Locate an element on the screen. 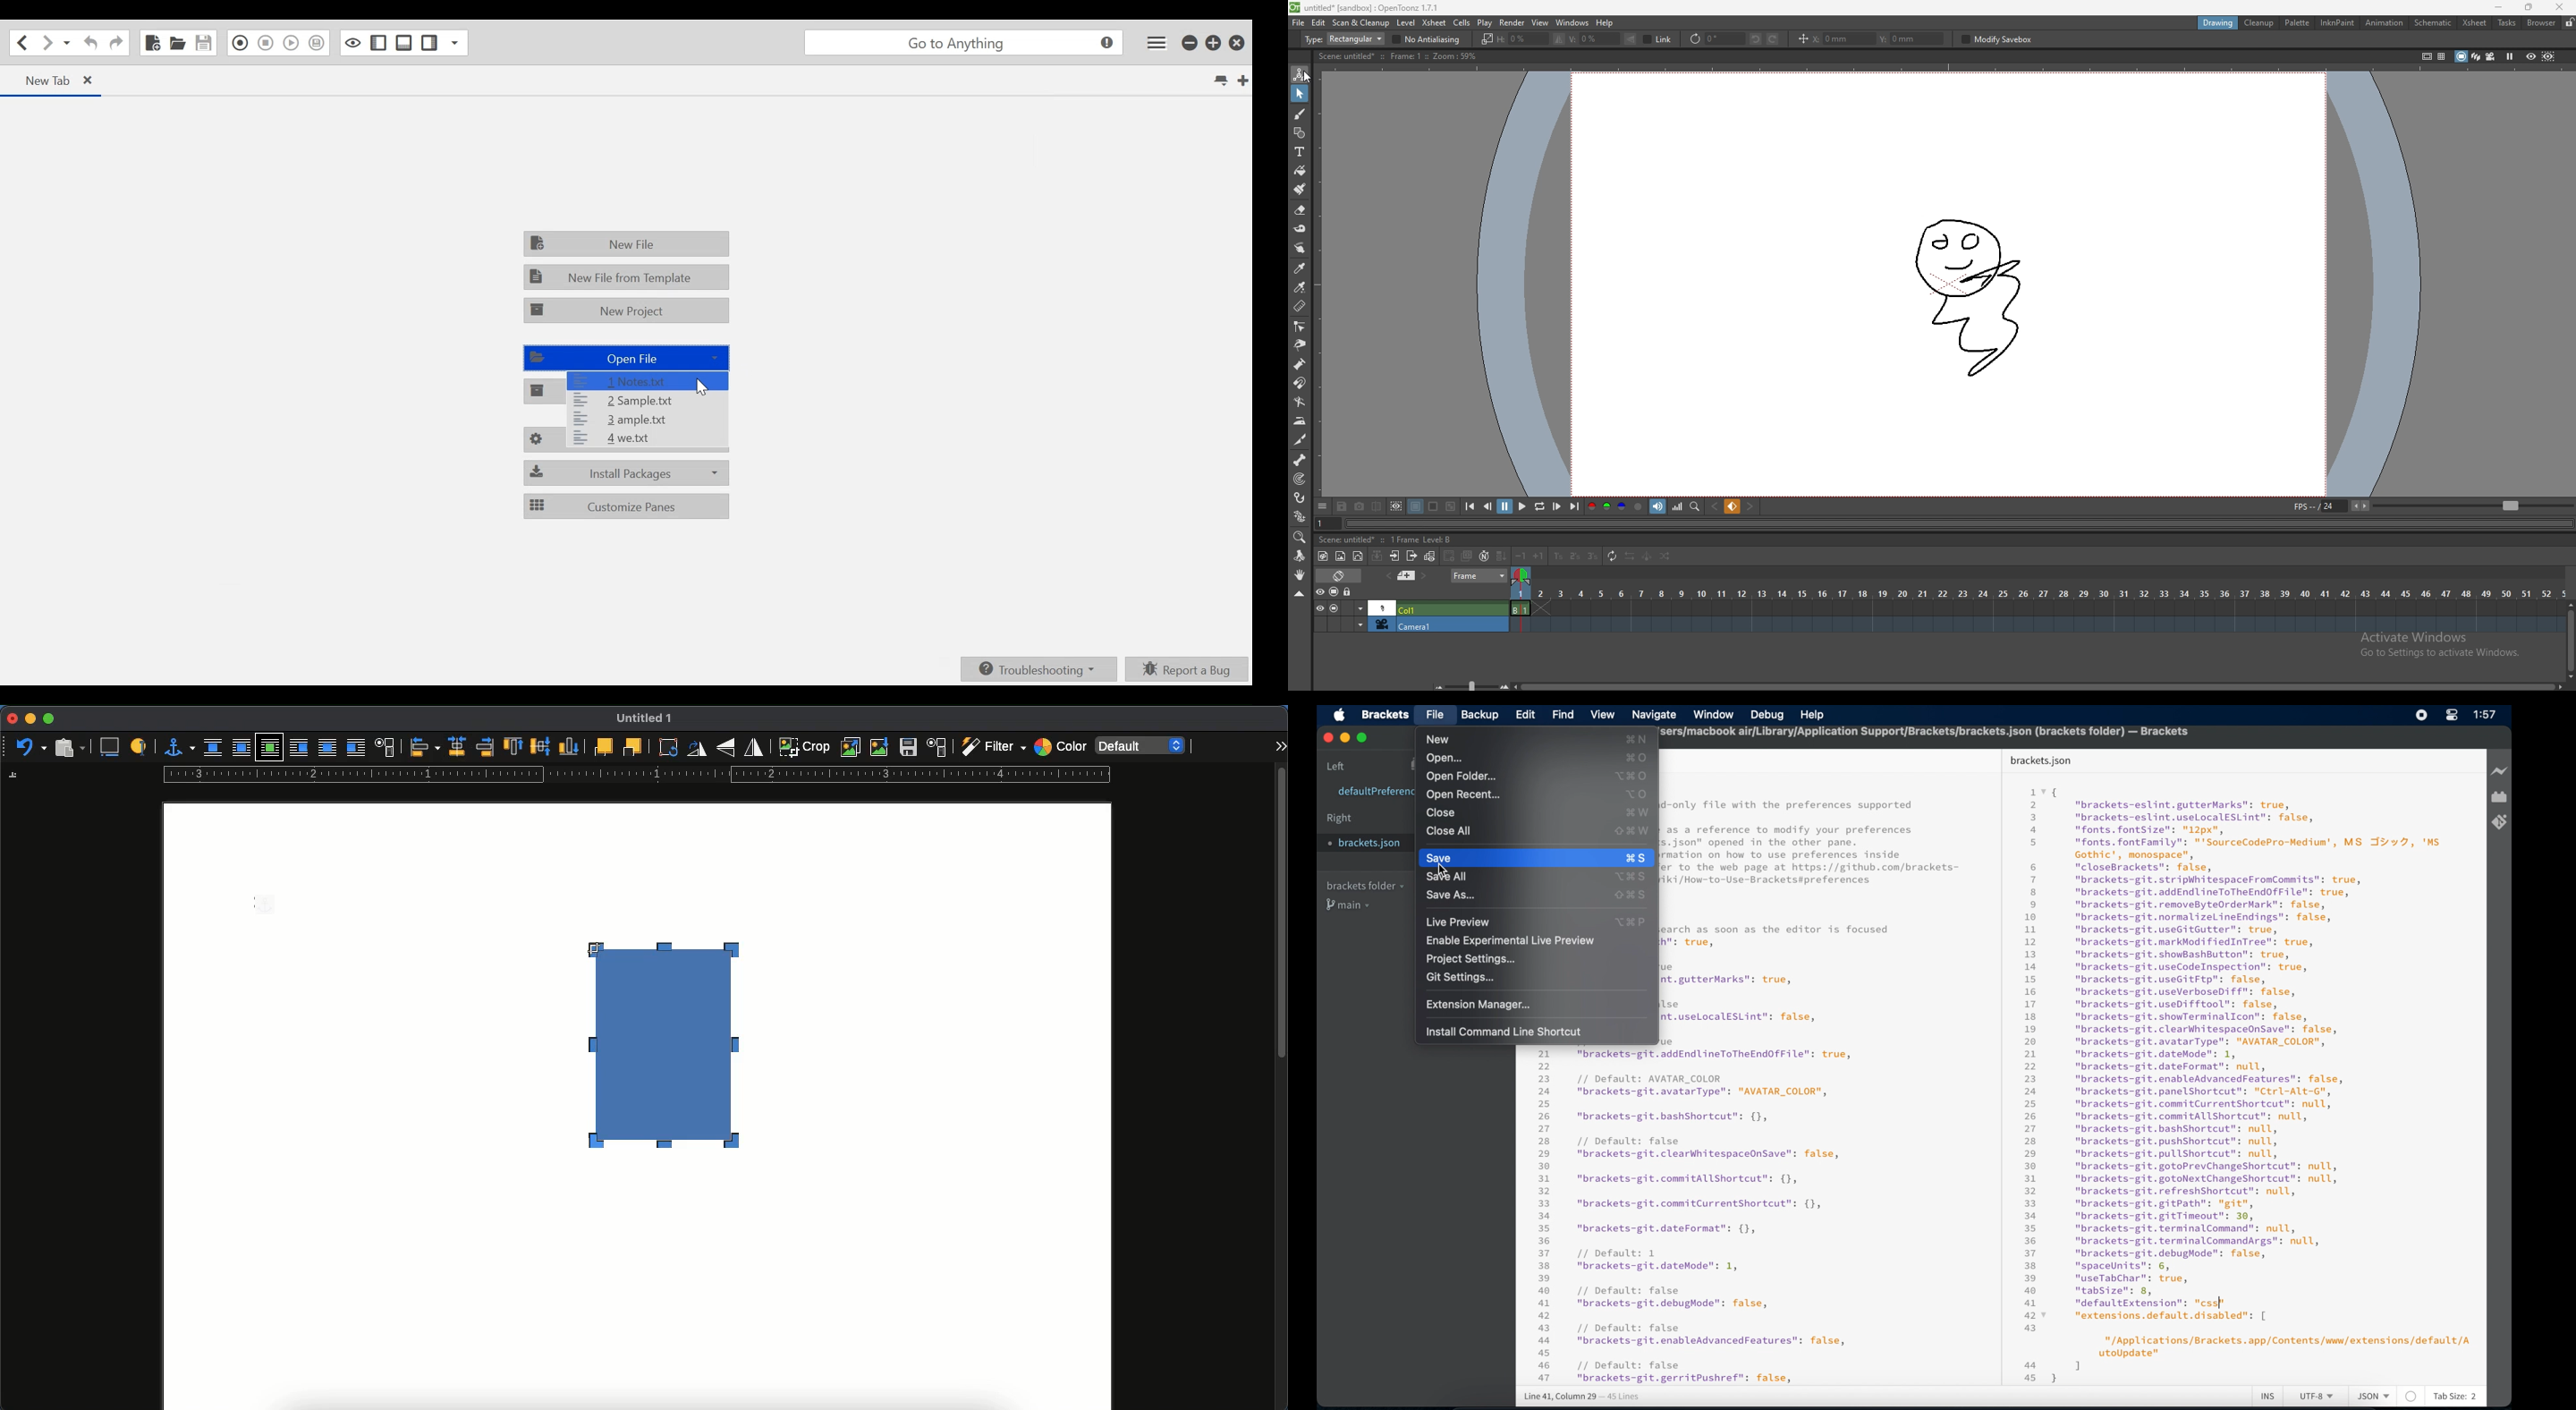 Image resolution: width=2576 pixels, height=1428 pixels. file is located at coordinates (1435, 715).